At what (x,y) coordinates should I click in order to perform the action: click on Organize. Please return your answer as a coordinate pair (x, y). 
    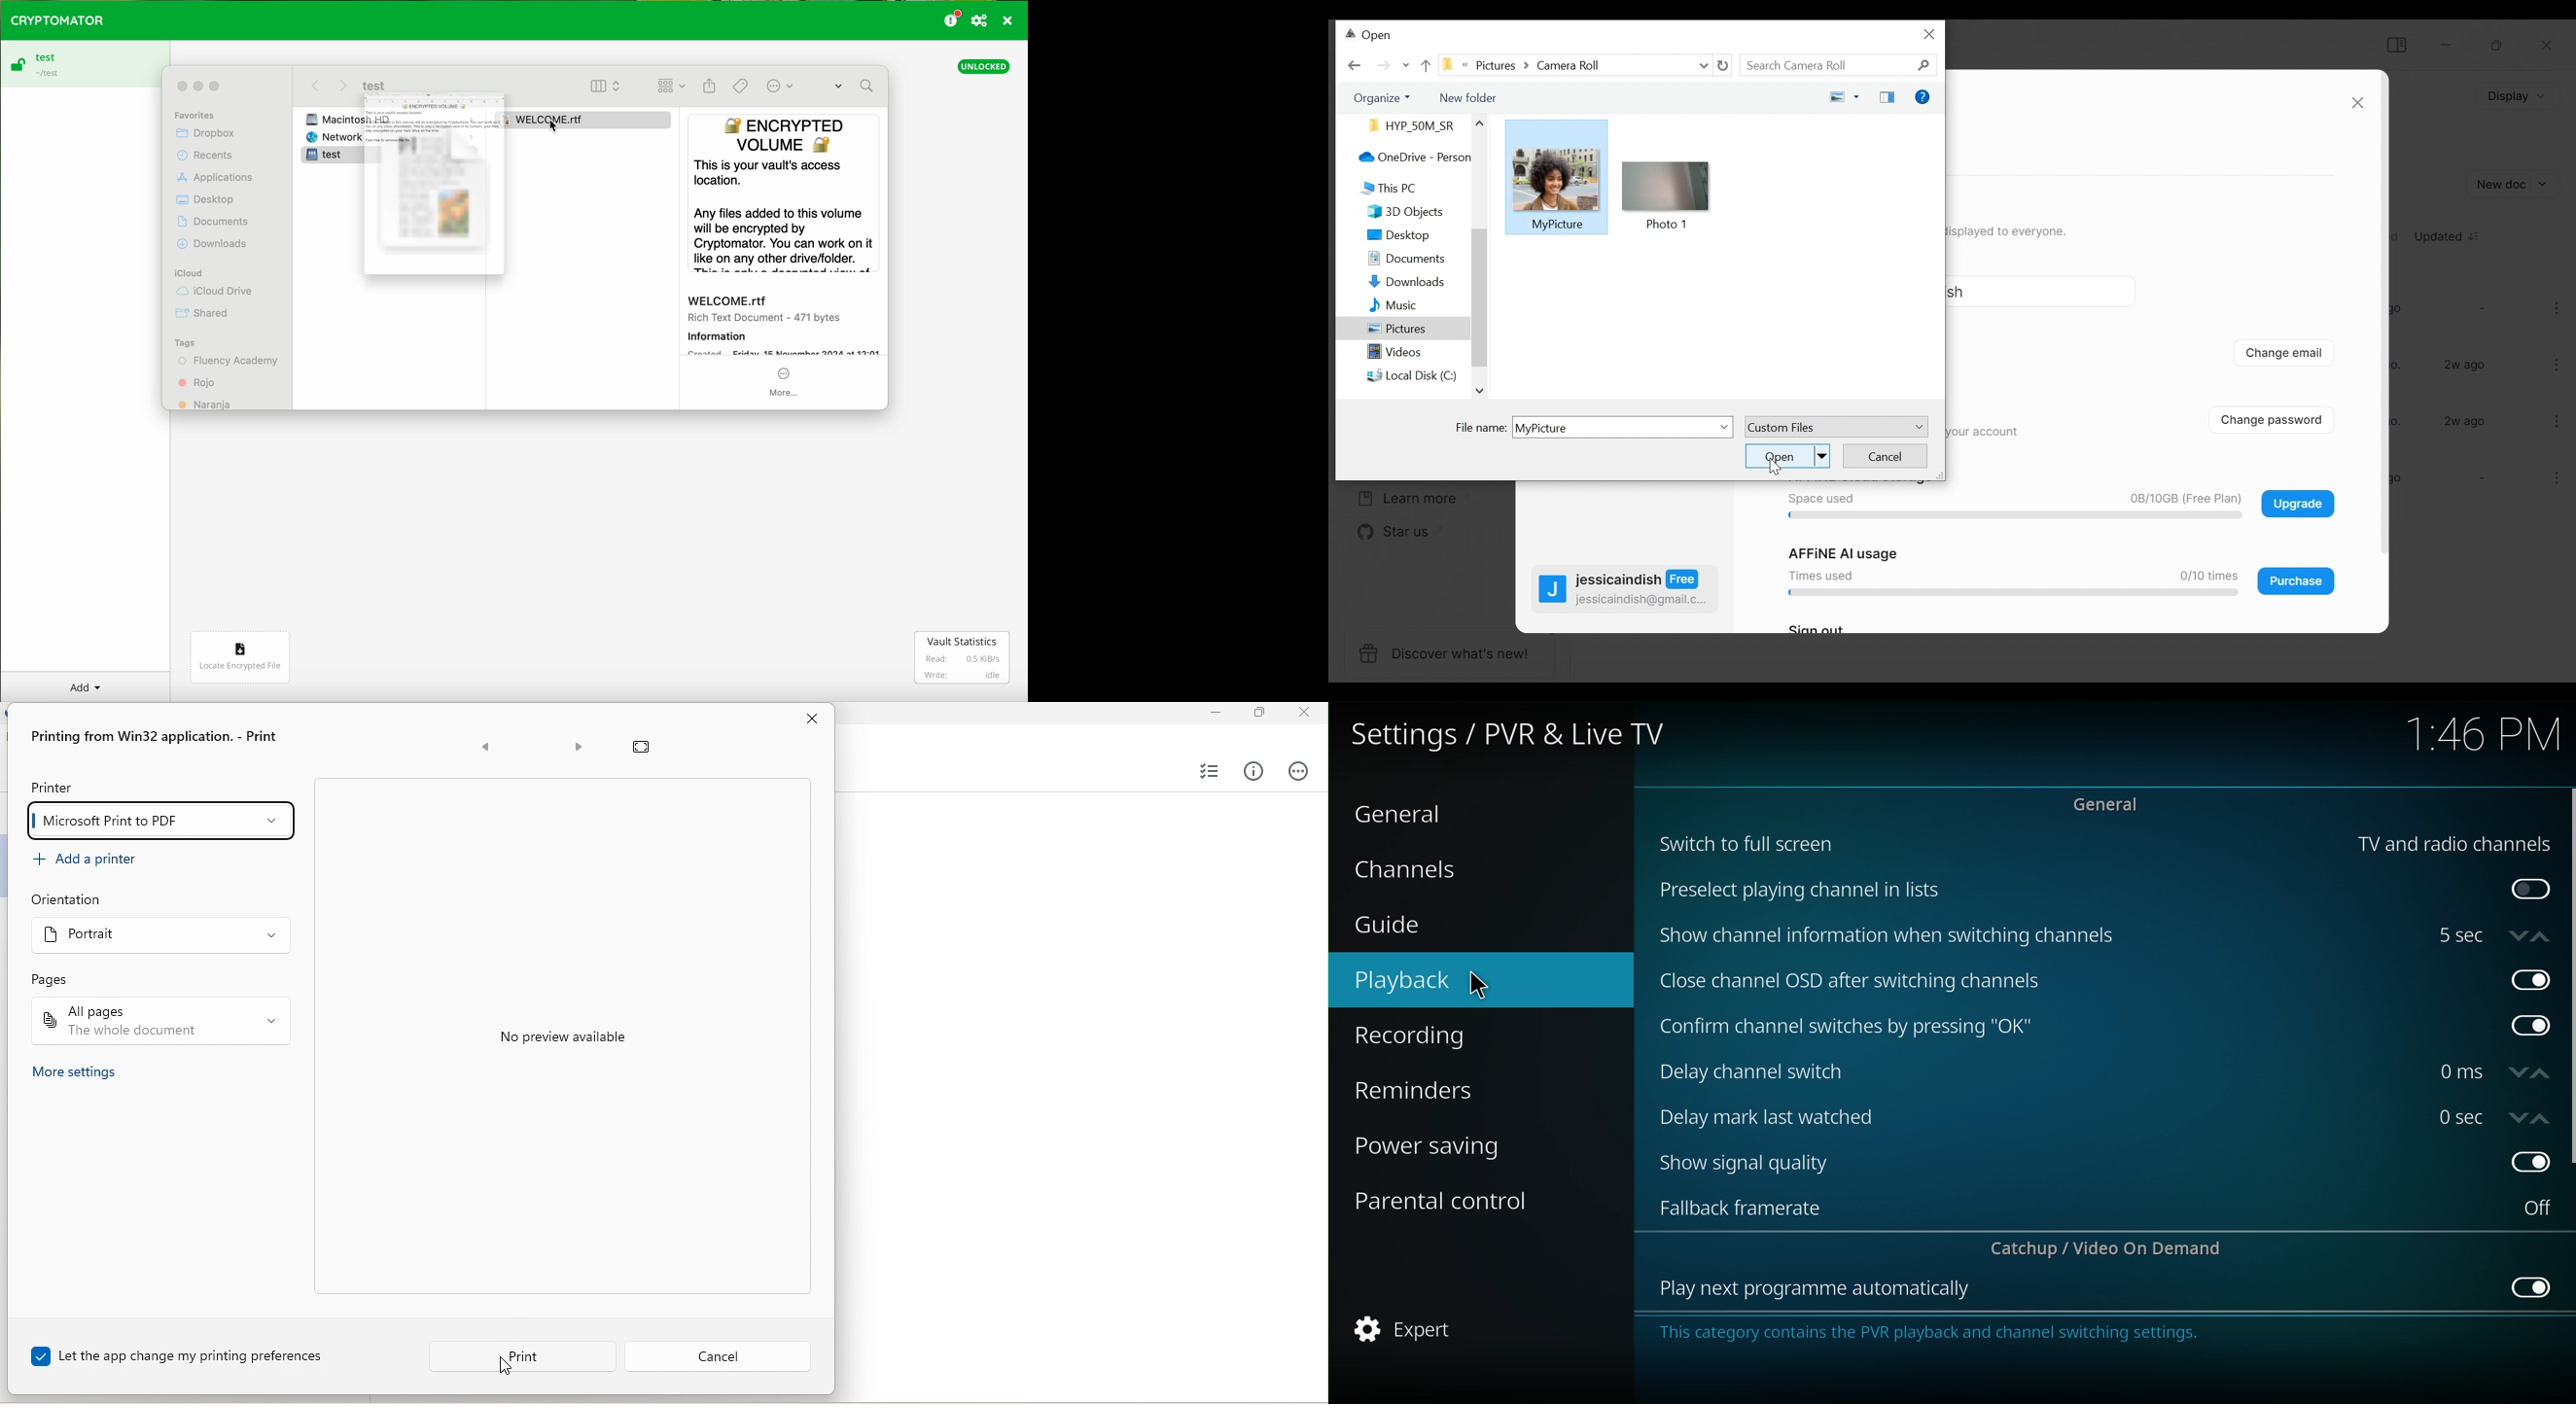
    Looking at the image, I should click on (1378, 98).